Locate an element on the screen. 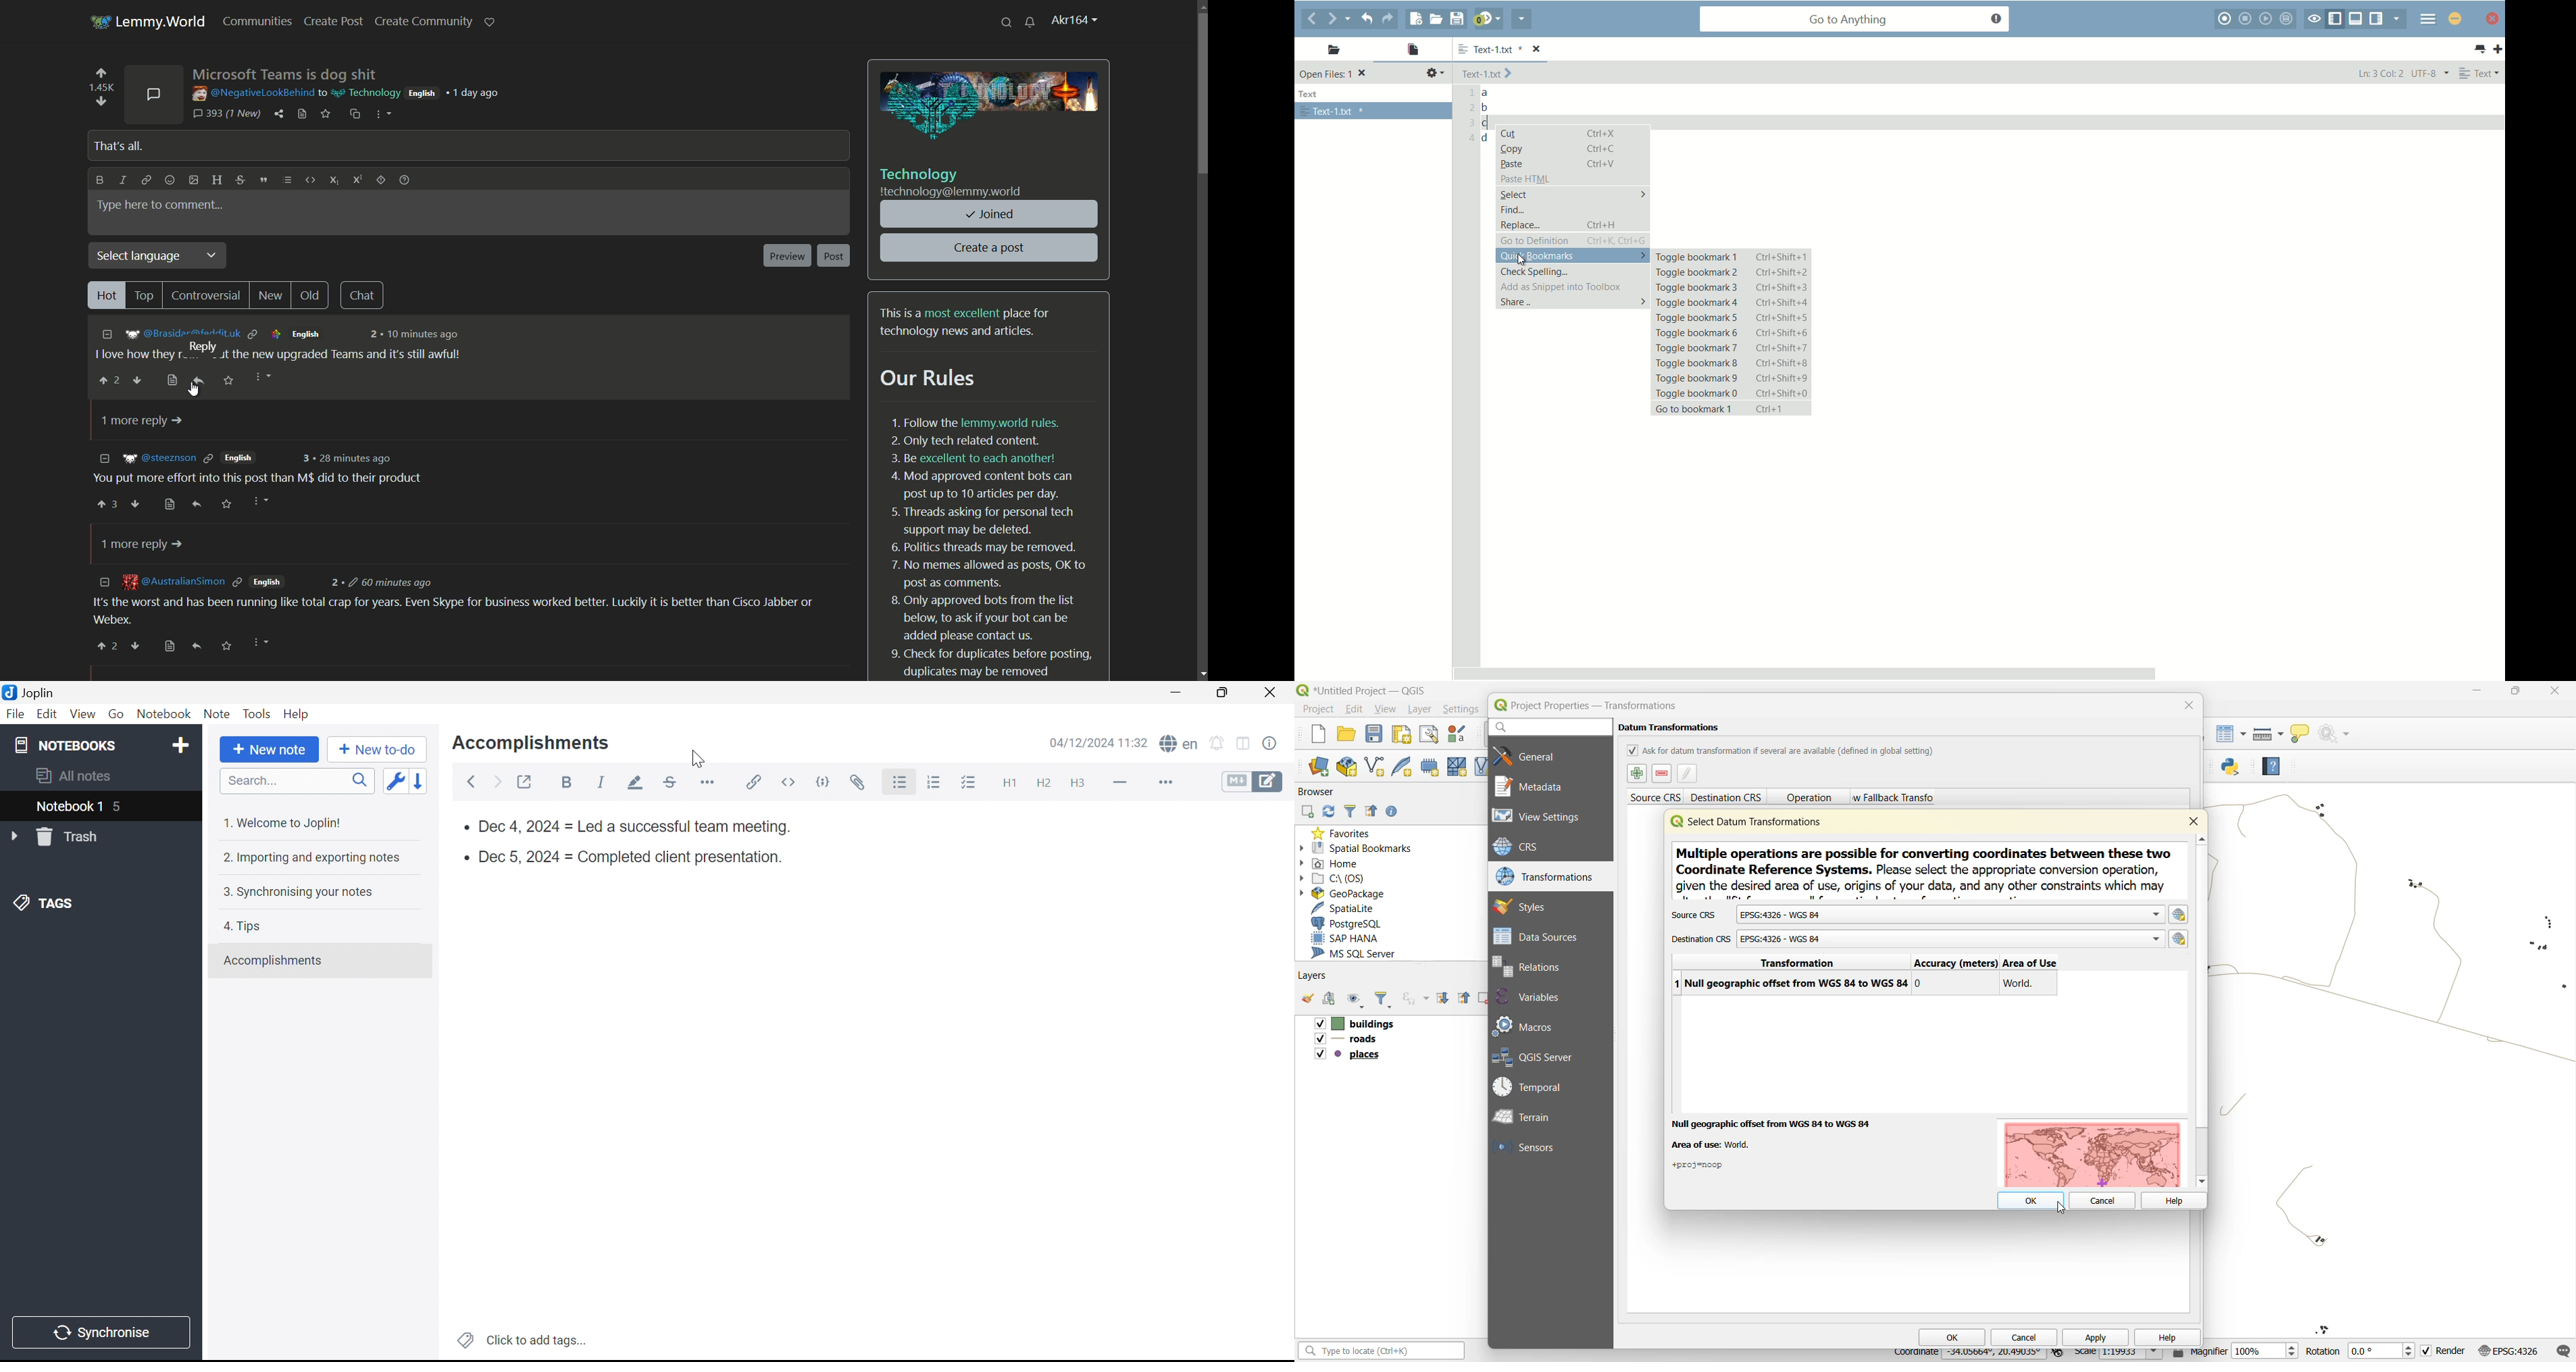 The height and width of the screenshot is (1372, 2576). Accomplishments is located at coordinates (531, 743).